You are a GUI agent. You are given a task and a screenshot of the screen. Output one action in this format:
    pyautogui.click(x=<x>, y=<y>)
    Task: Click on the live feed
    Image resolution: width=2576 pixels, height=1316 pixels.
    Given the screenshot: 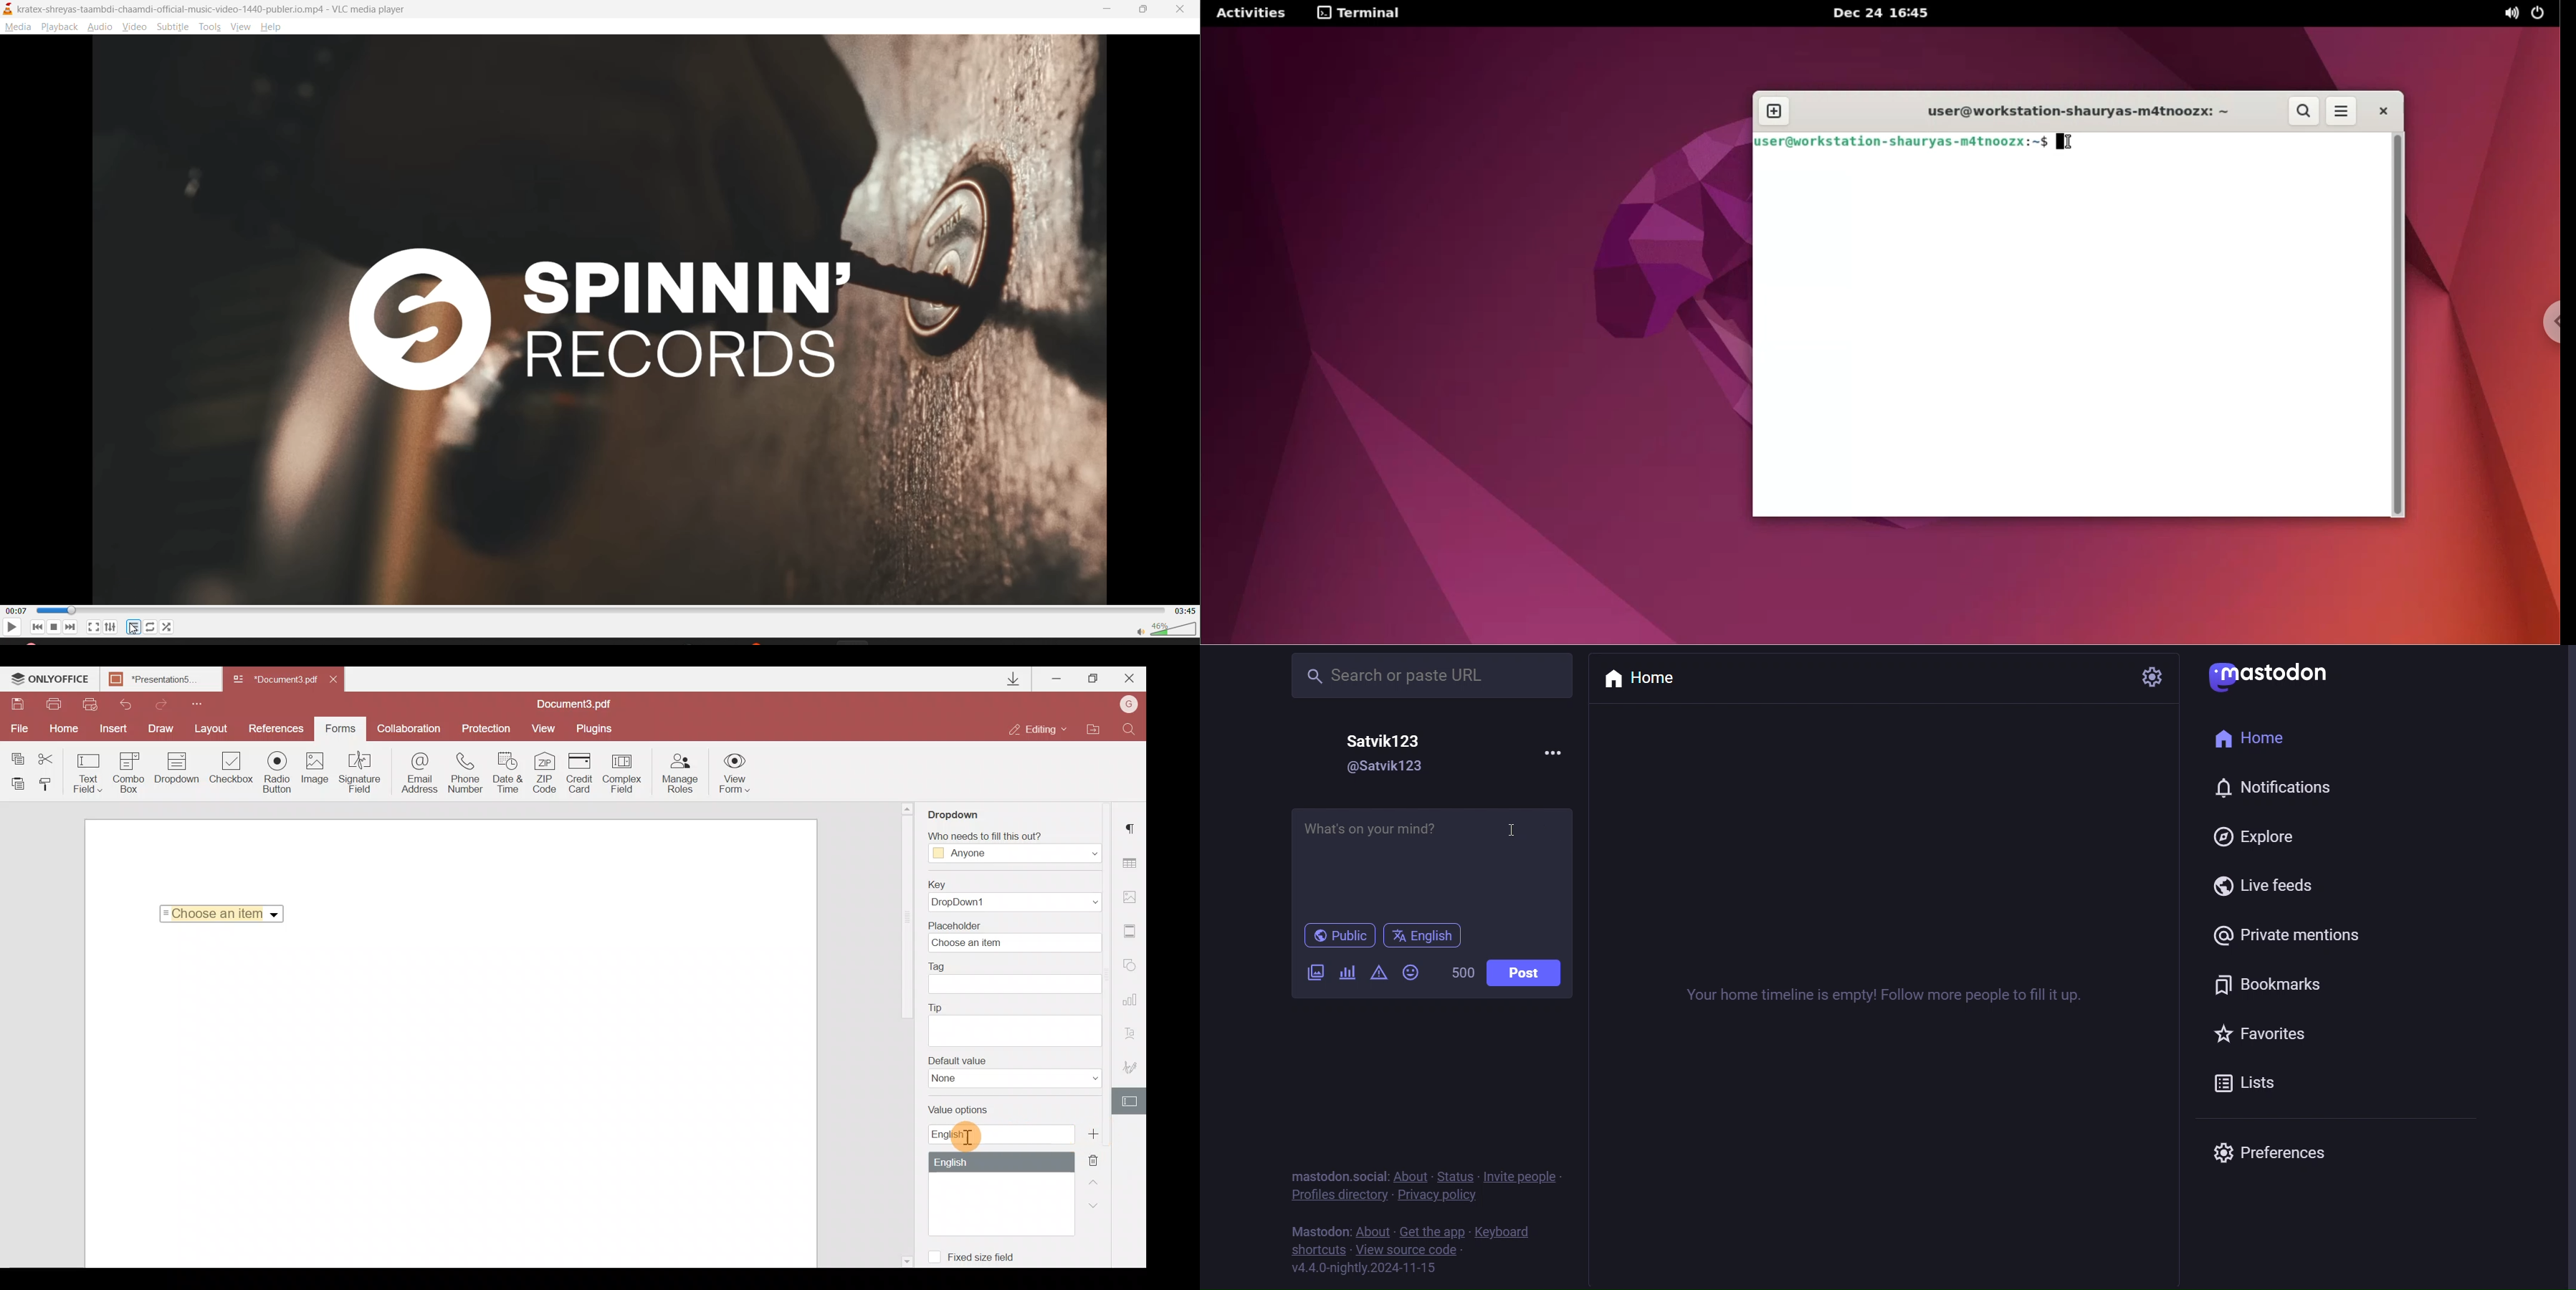 What is the action you would take?
    pyautogui.click(x=2270, y=887)
    